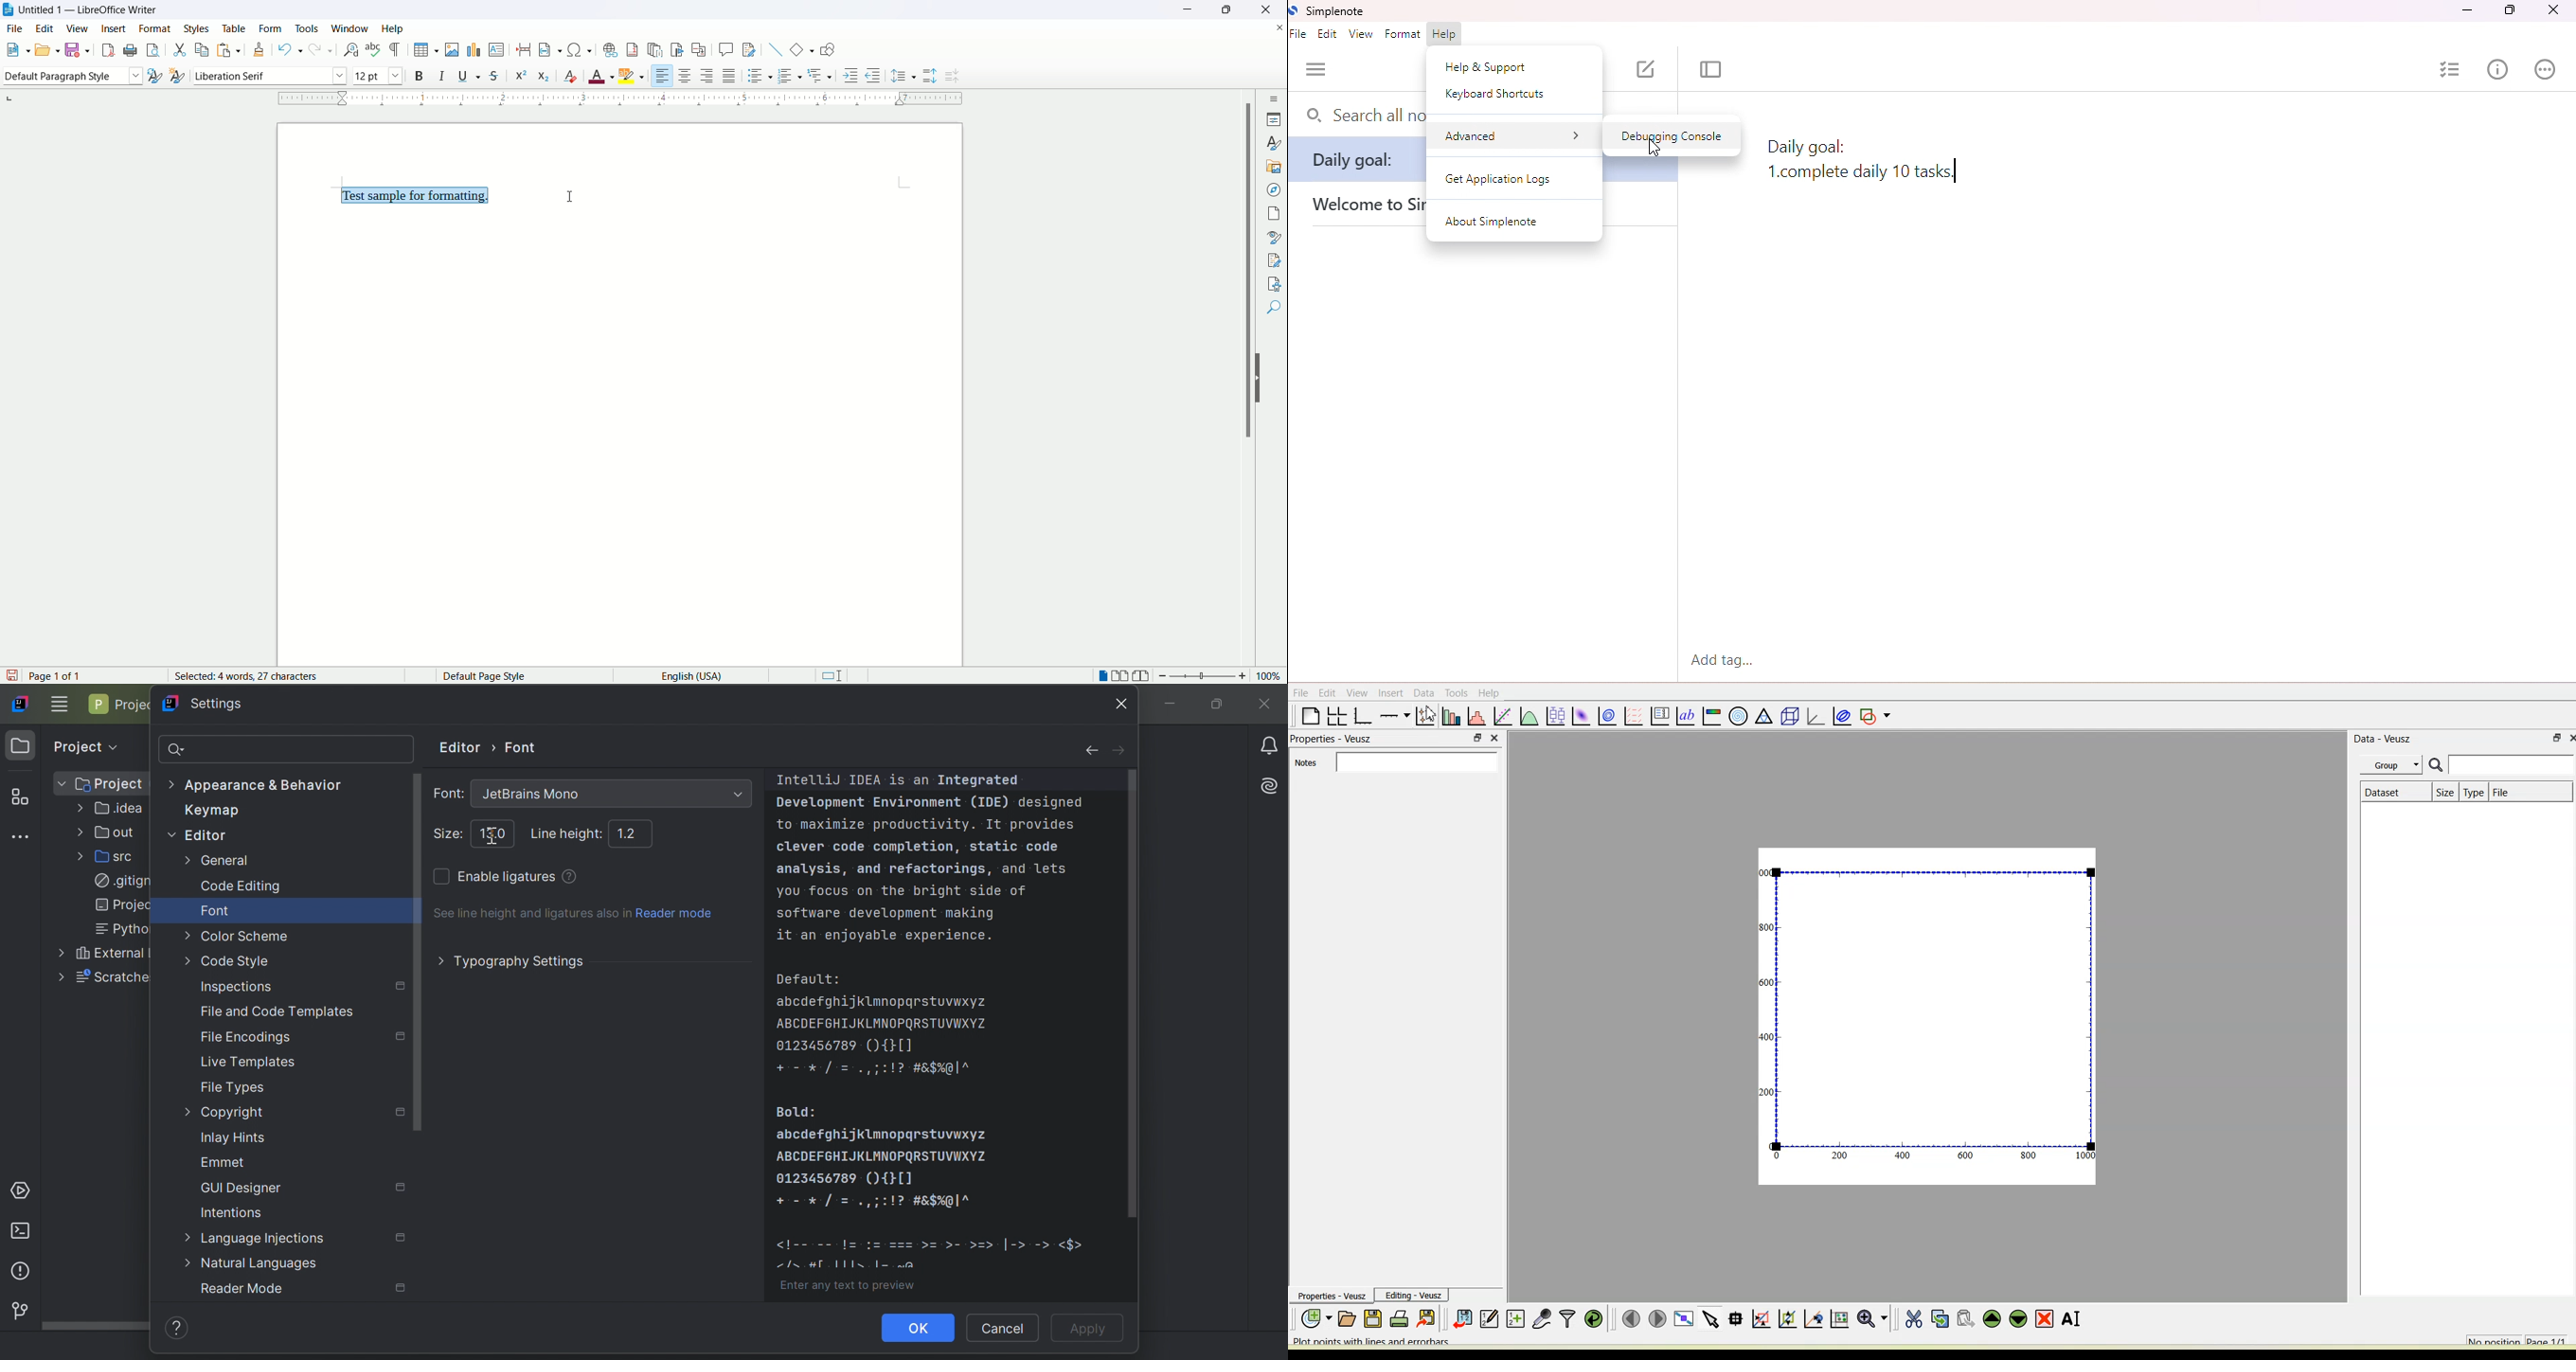 The width and height of the screenshot is (2576, 1372). Describe the element at coordinates (706, 75) in the screenshot. I see `align right` at that location.